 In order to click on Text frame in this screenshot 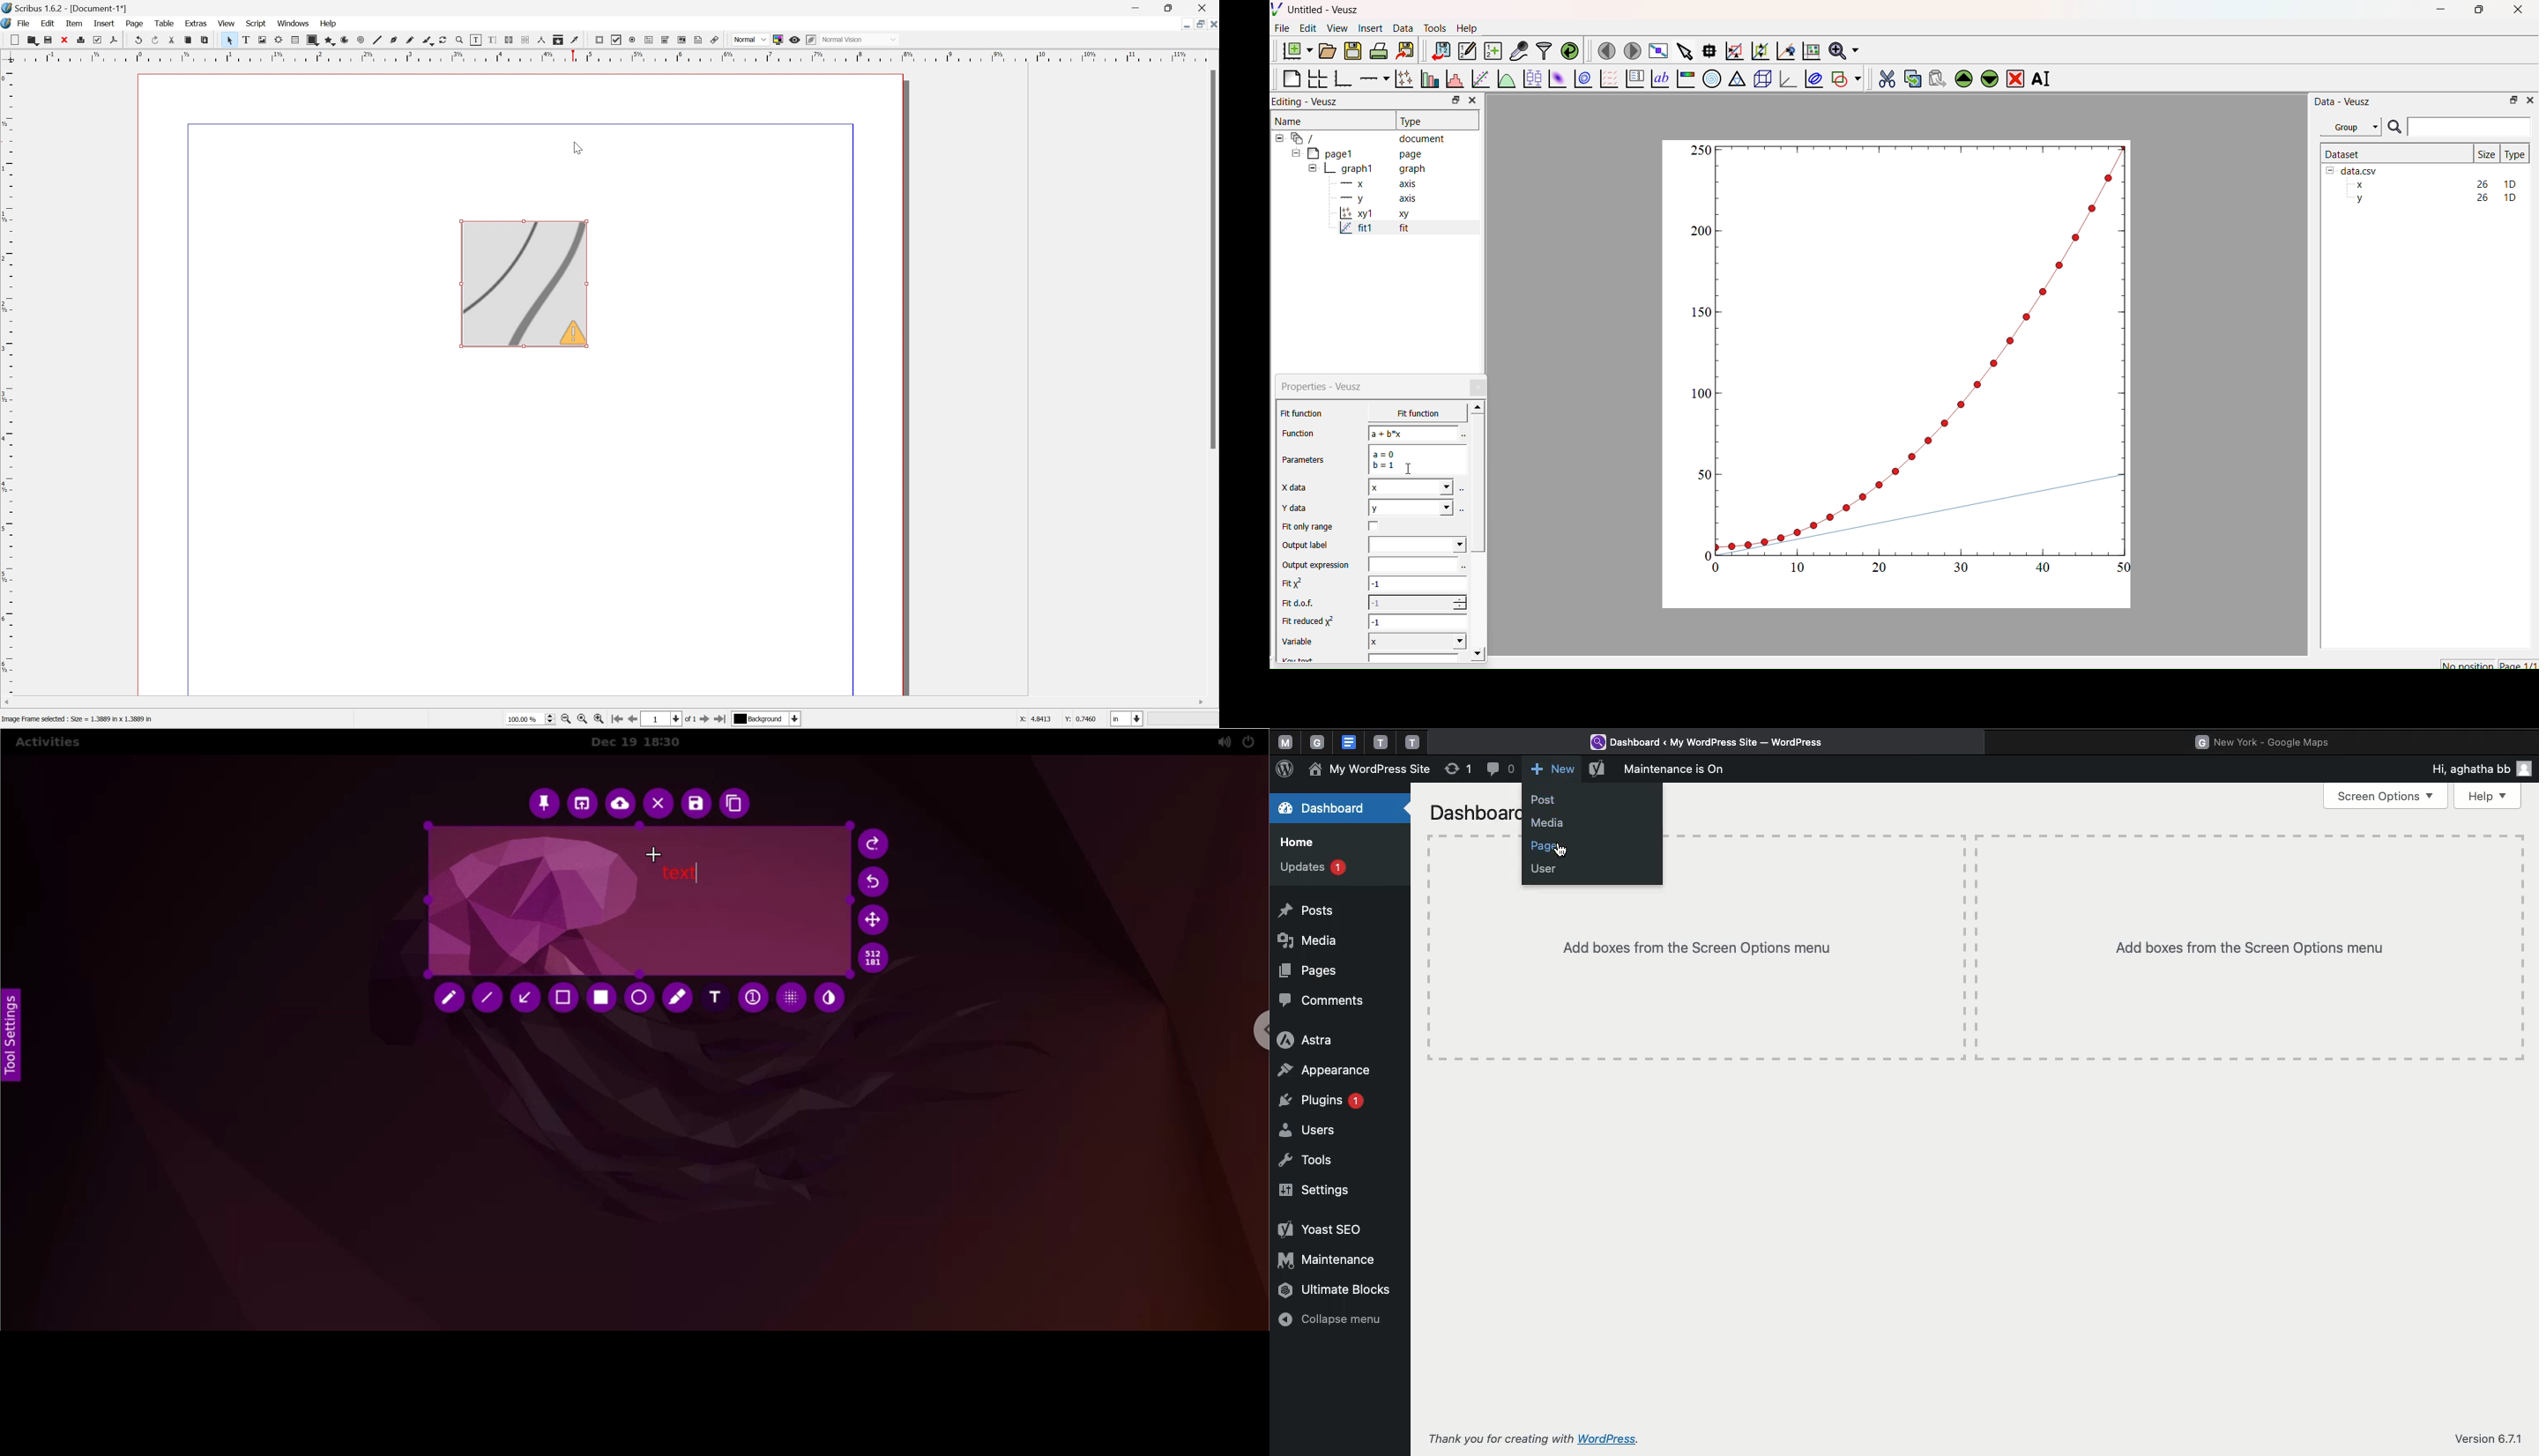, I will do `click(251, 40)`.